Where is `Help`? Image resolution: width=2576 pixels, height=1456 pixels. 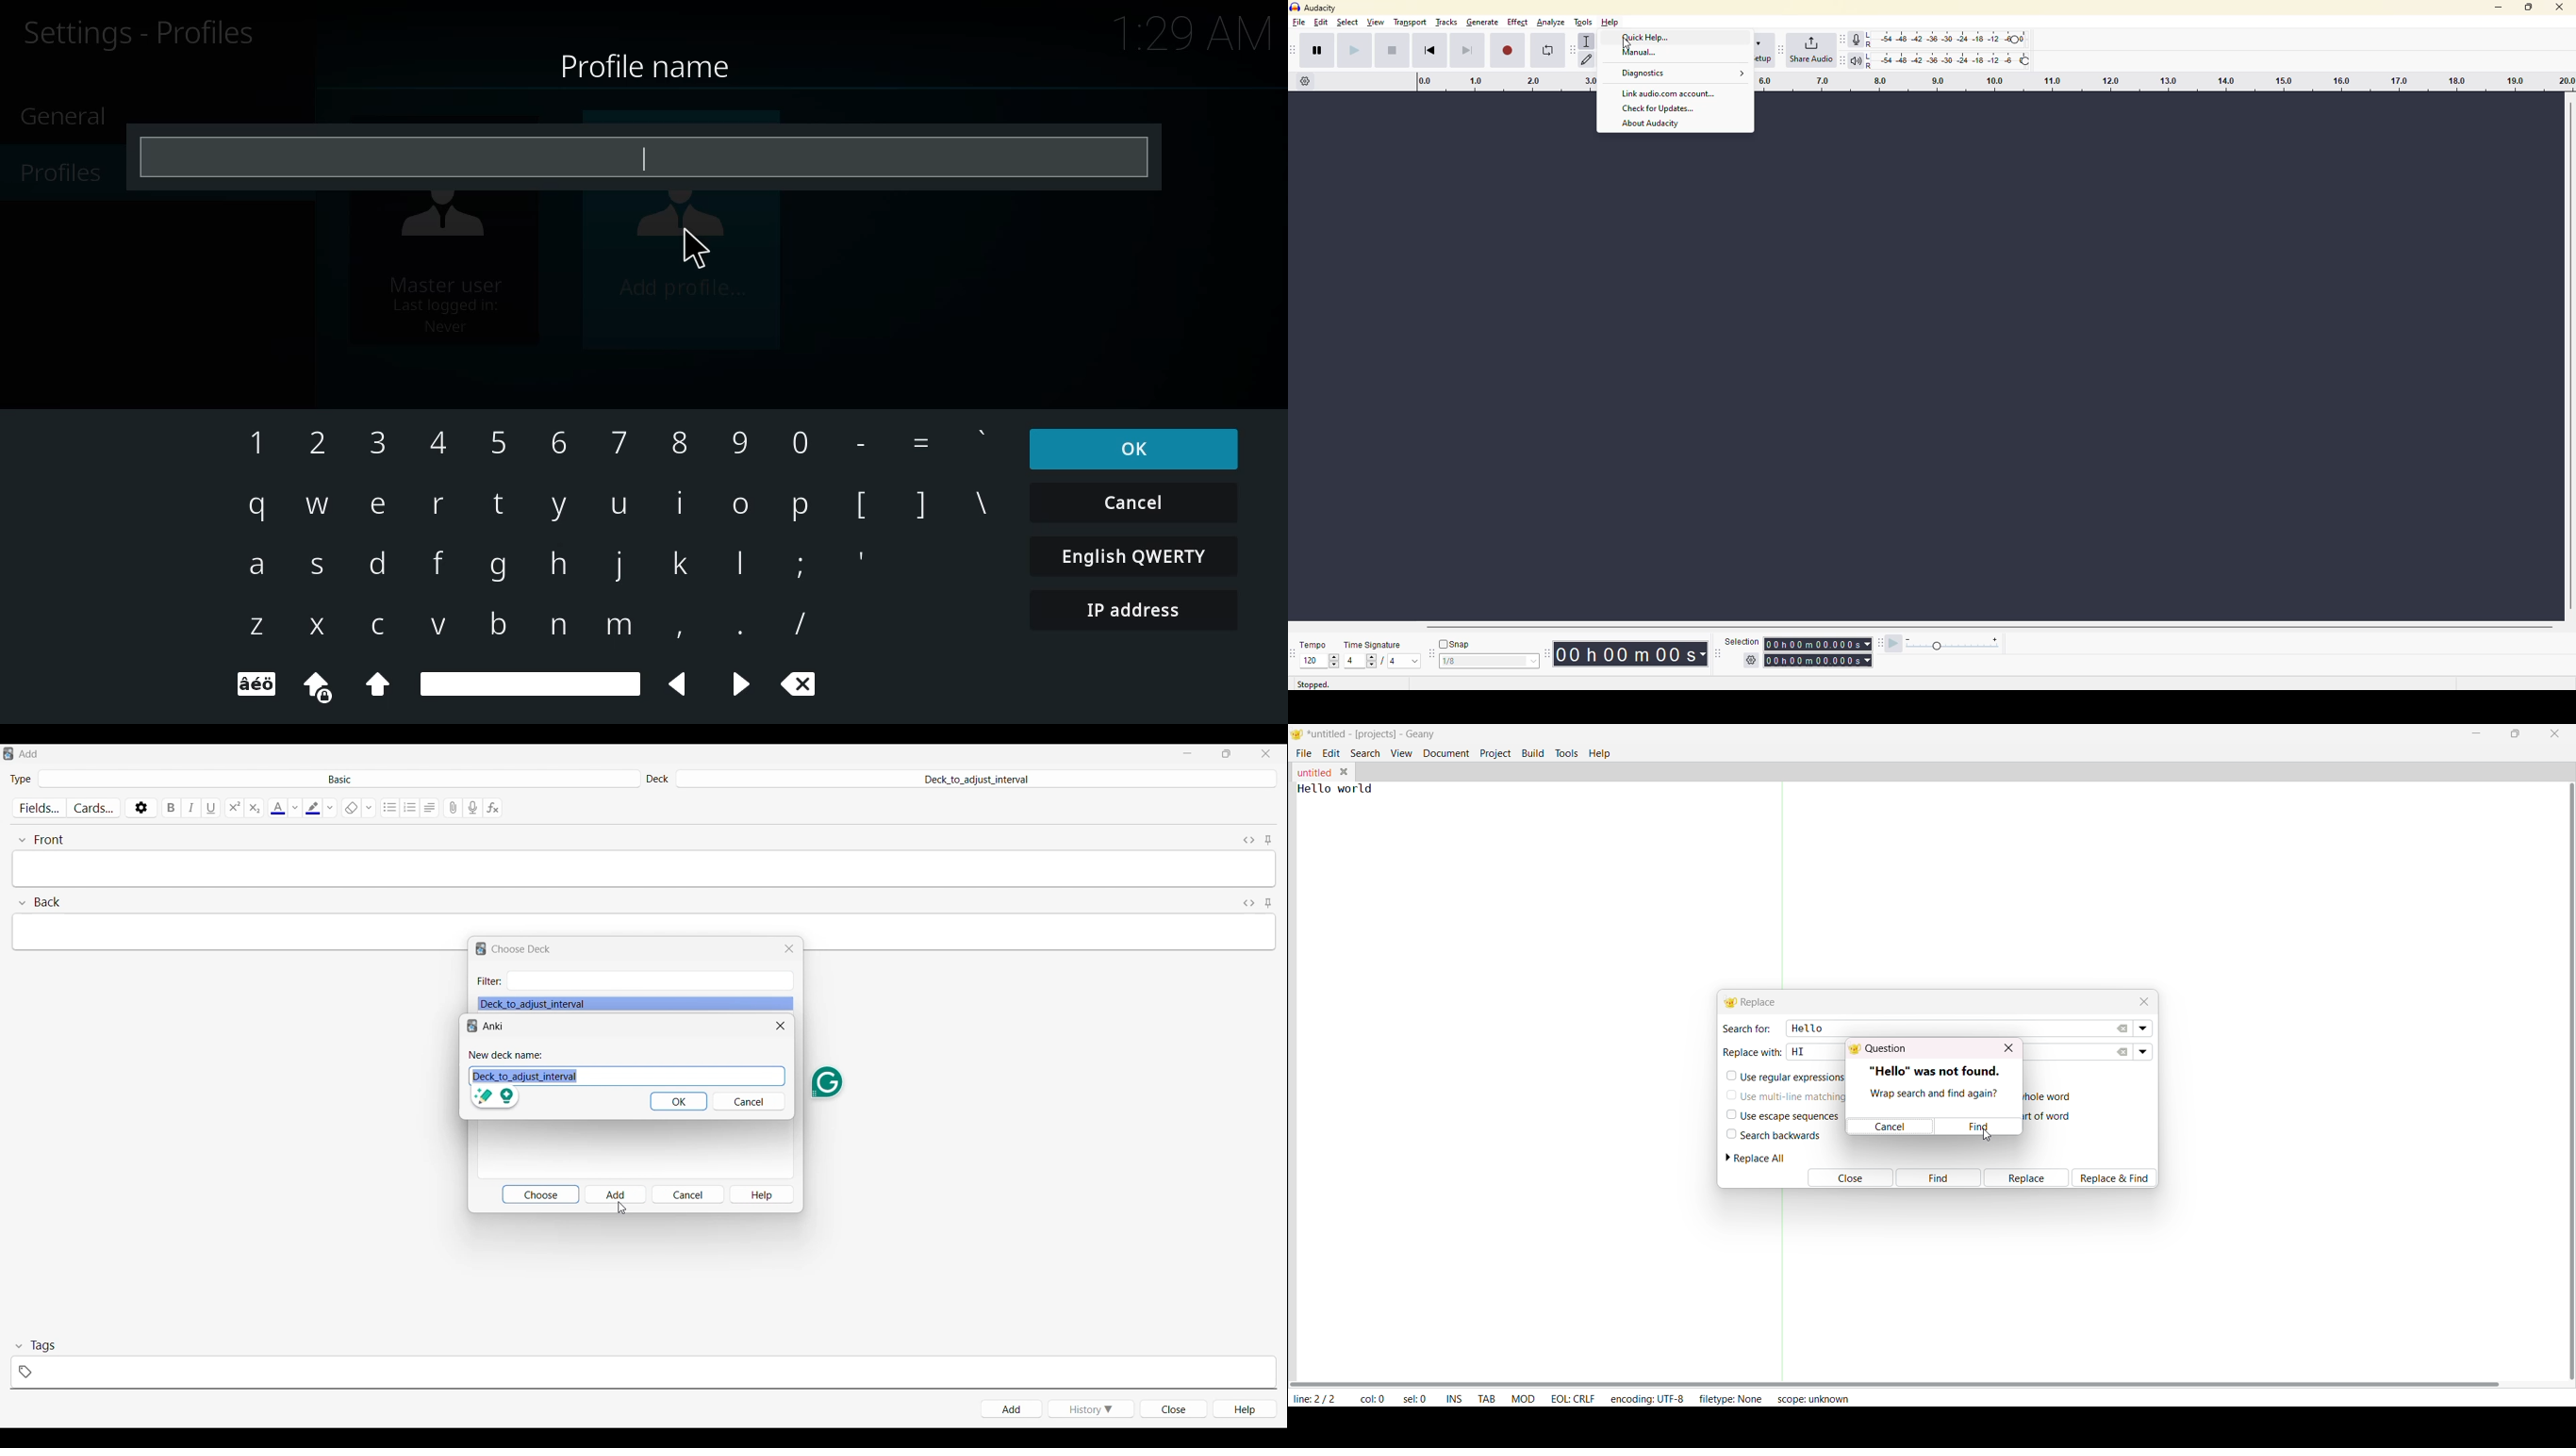
Help is located at coordinates (1245, 1408).